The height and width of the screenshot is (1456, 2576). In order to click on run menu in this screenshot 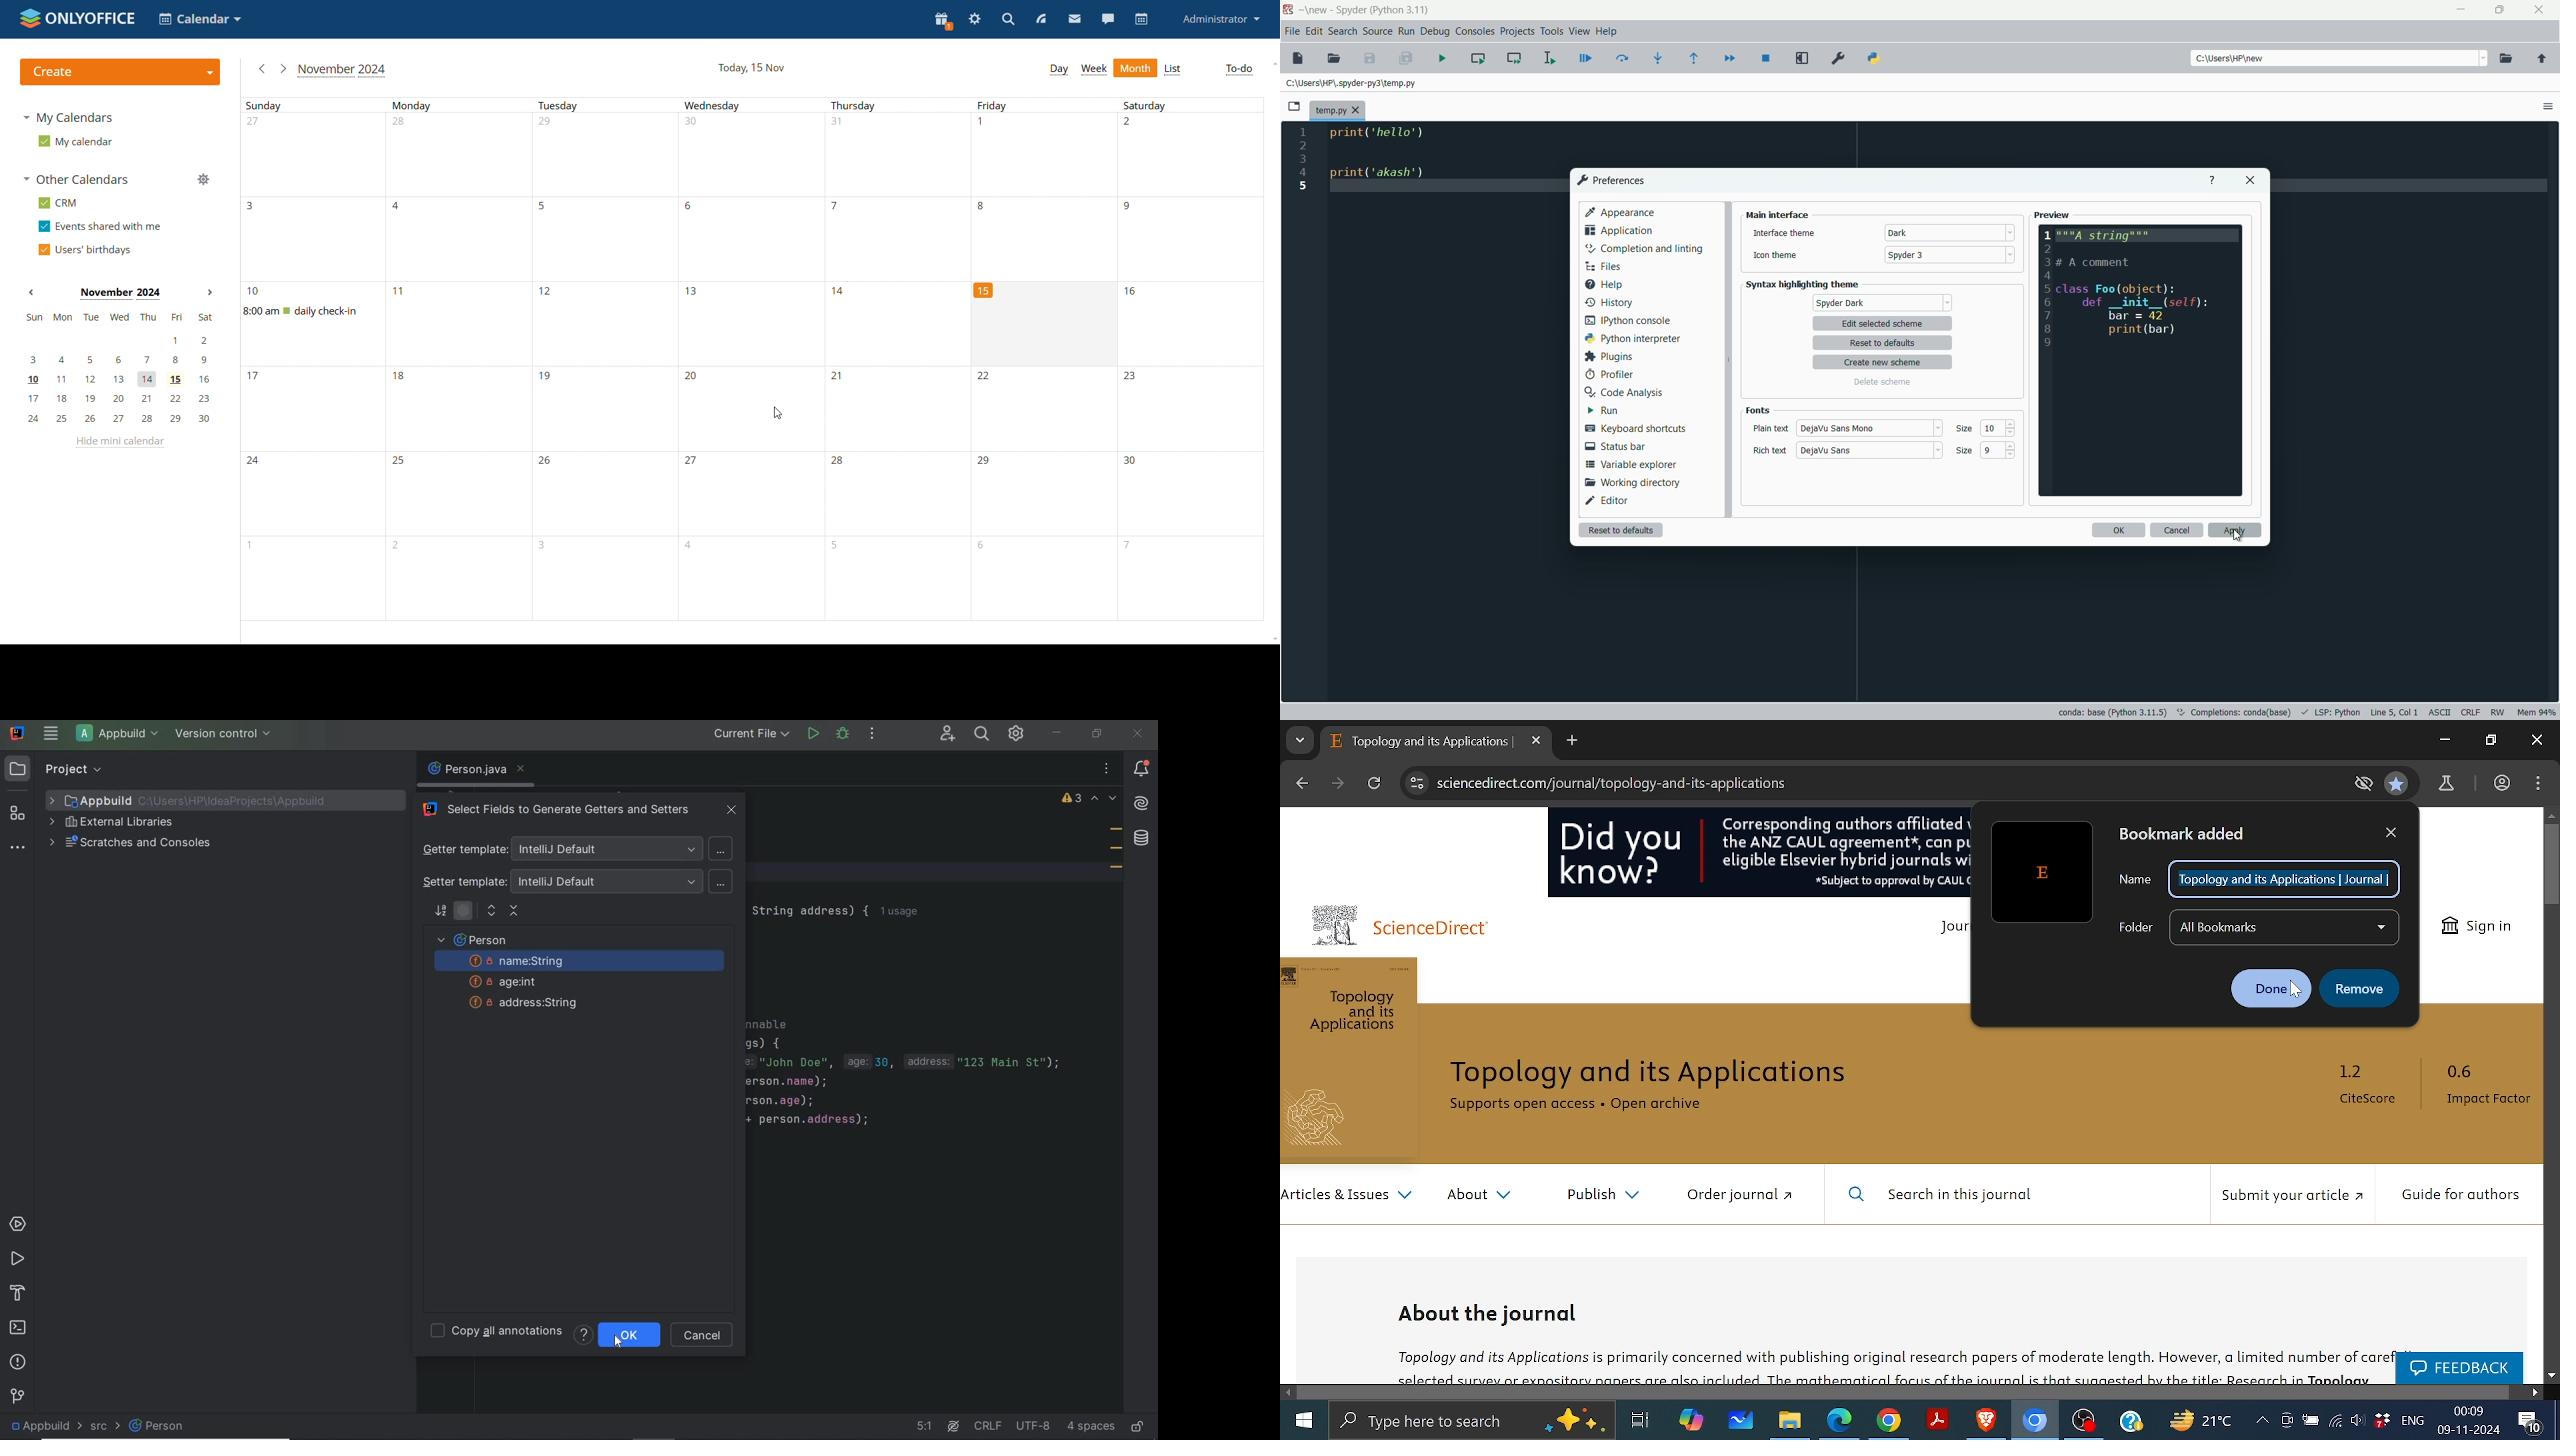, I will do `click(1407, 31)`.